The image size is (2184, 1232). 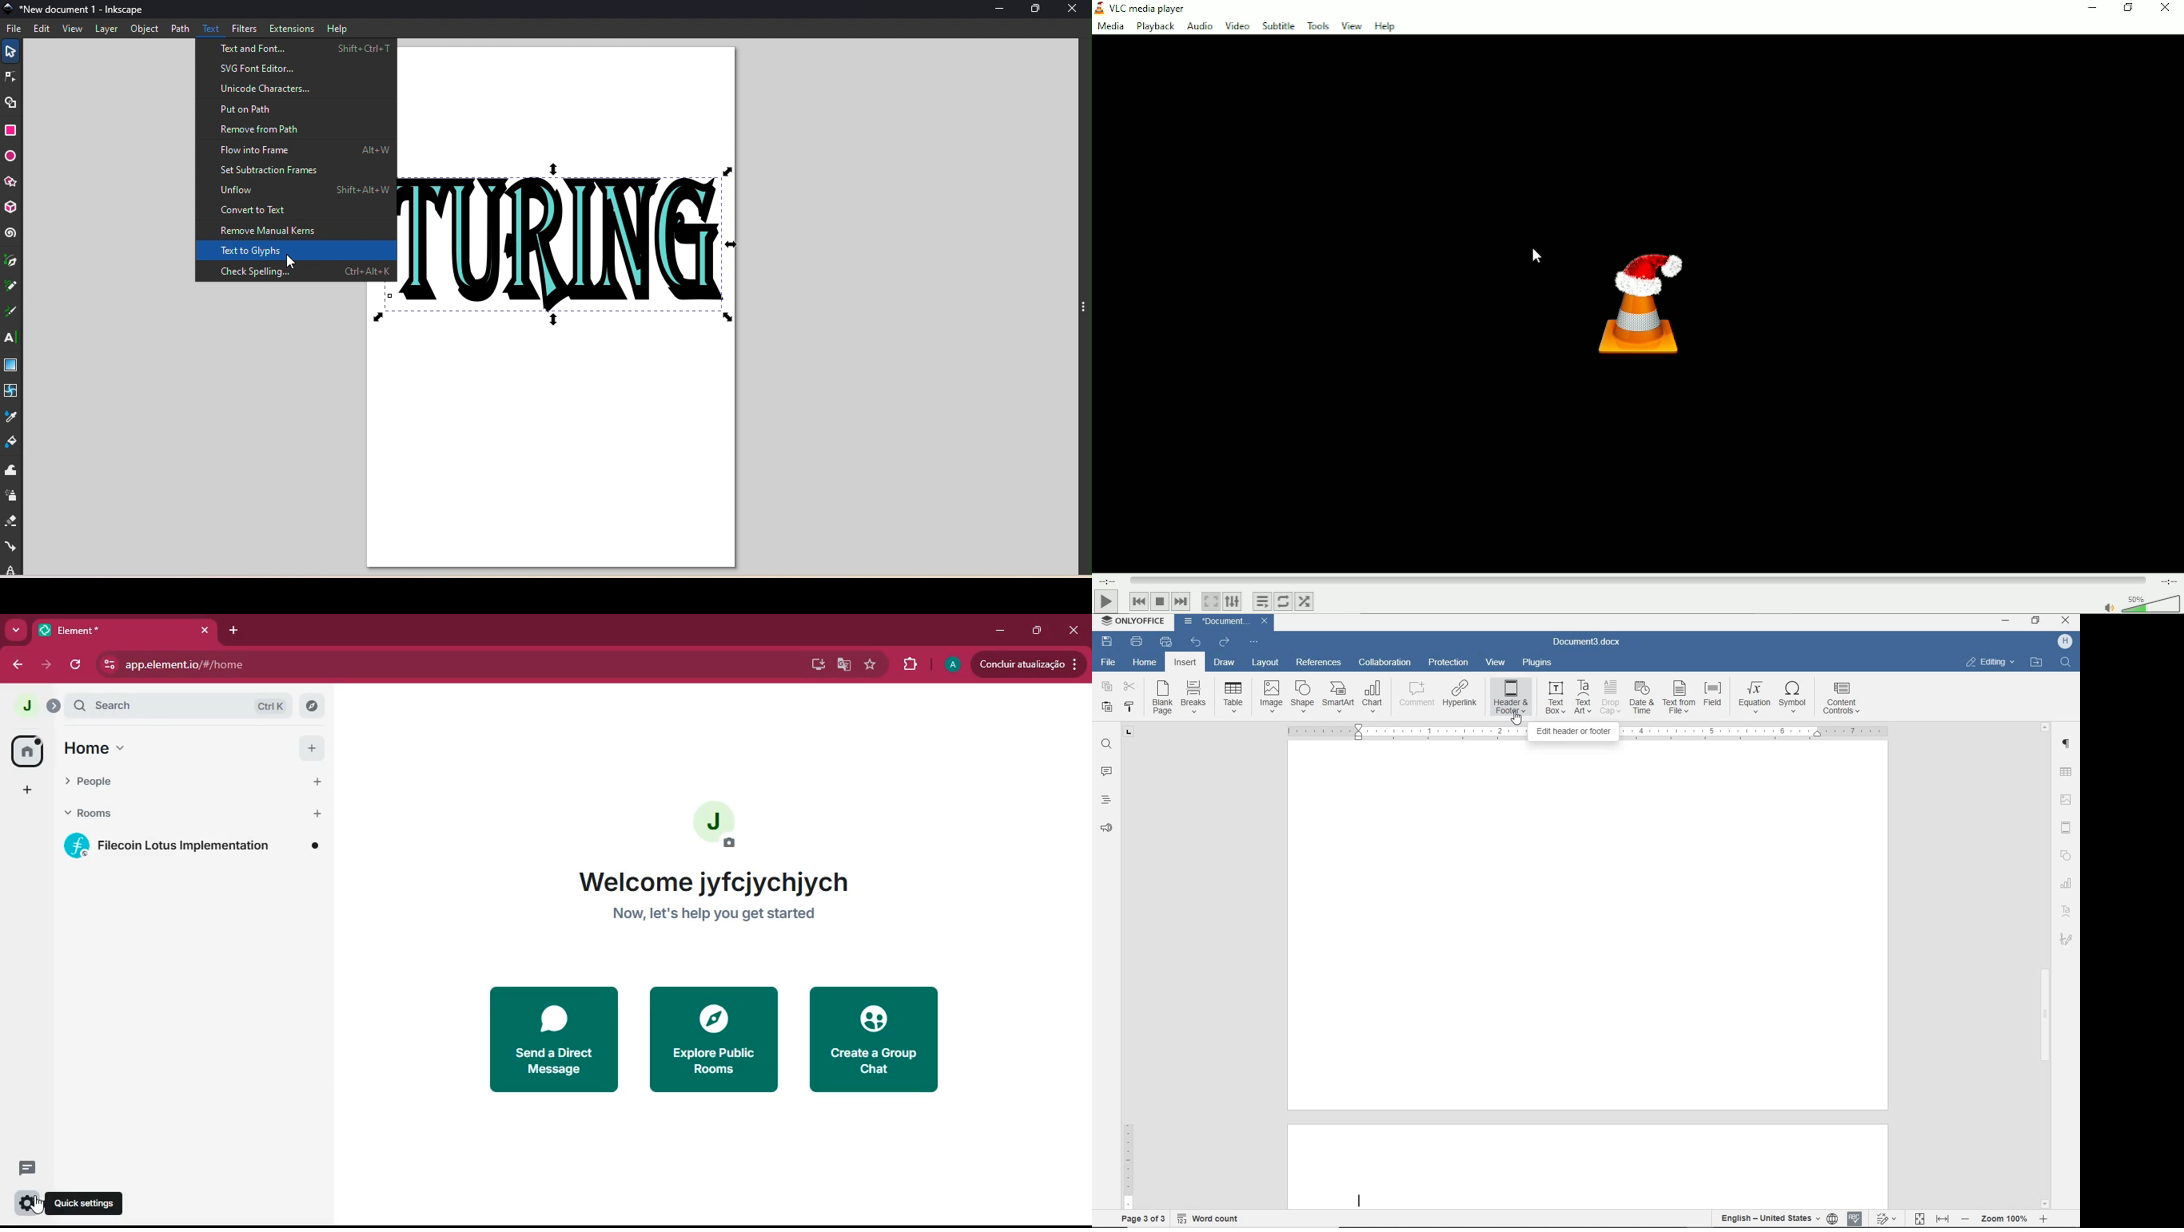 I want to click on Spiral tool, so click(x=10, y=233).